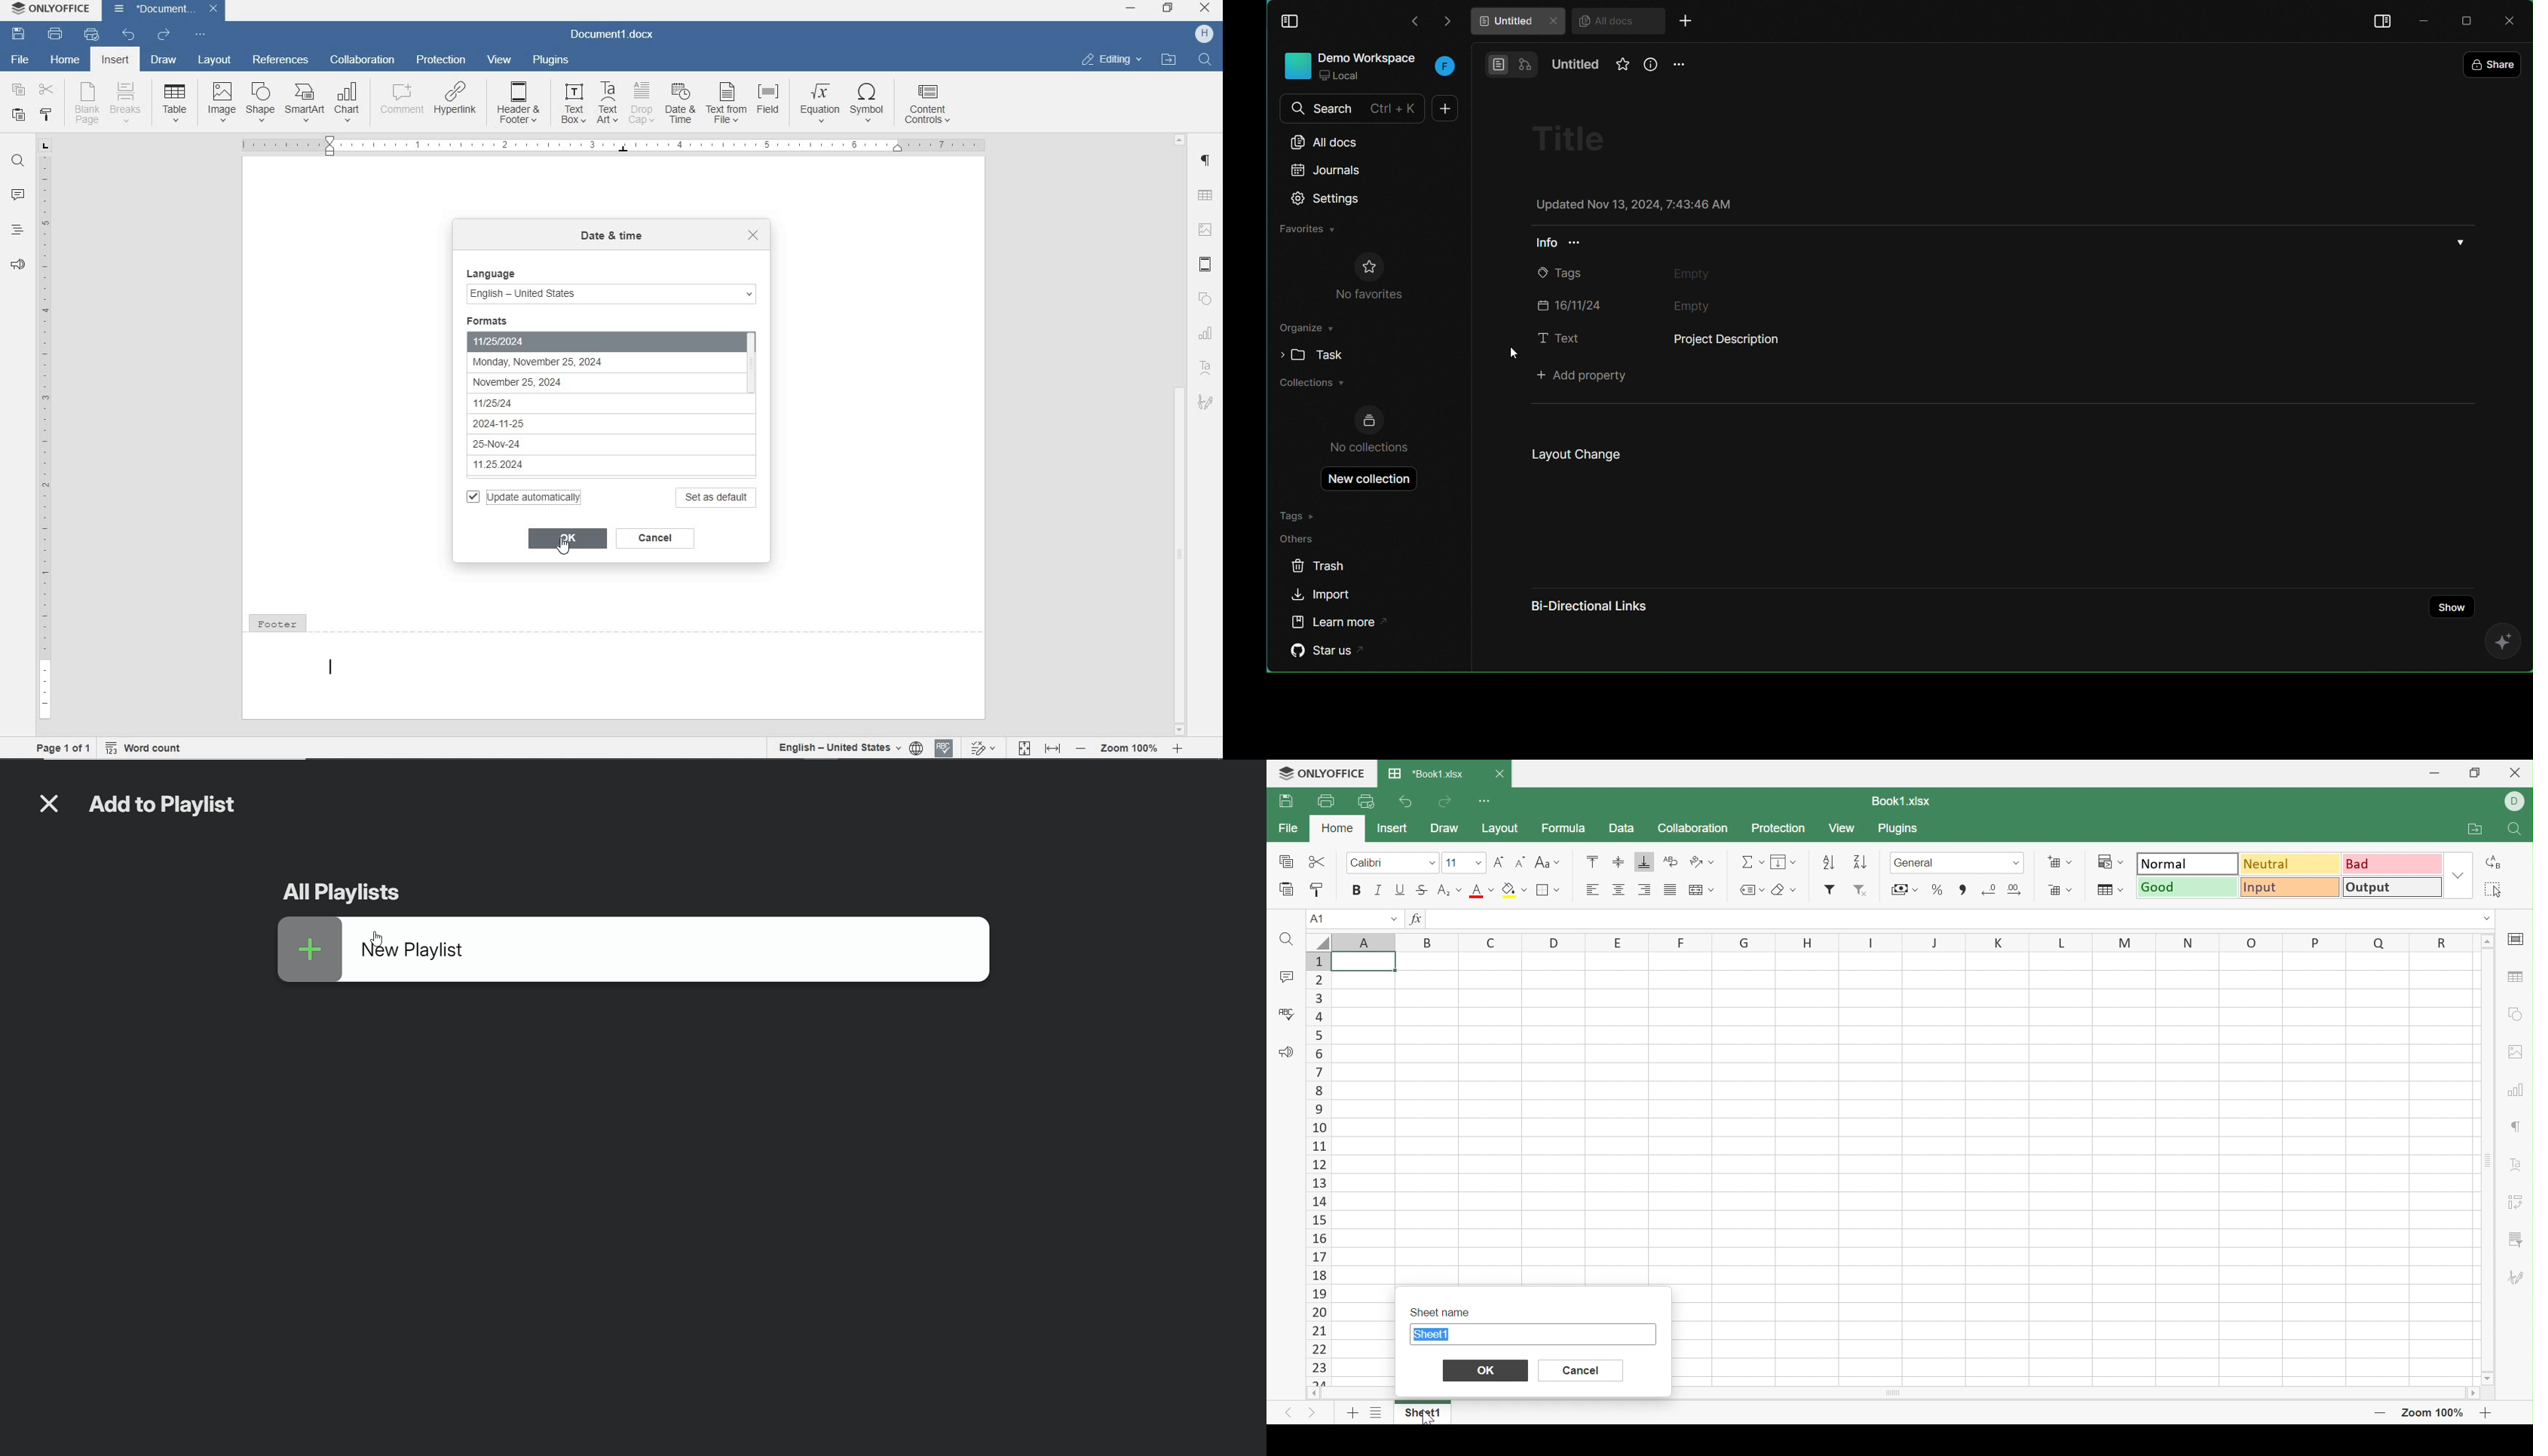  I want to click on breaks, so click(127, 103).